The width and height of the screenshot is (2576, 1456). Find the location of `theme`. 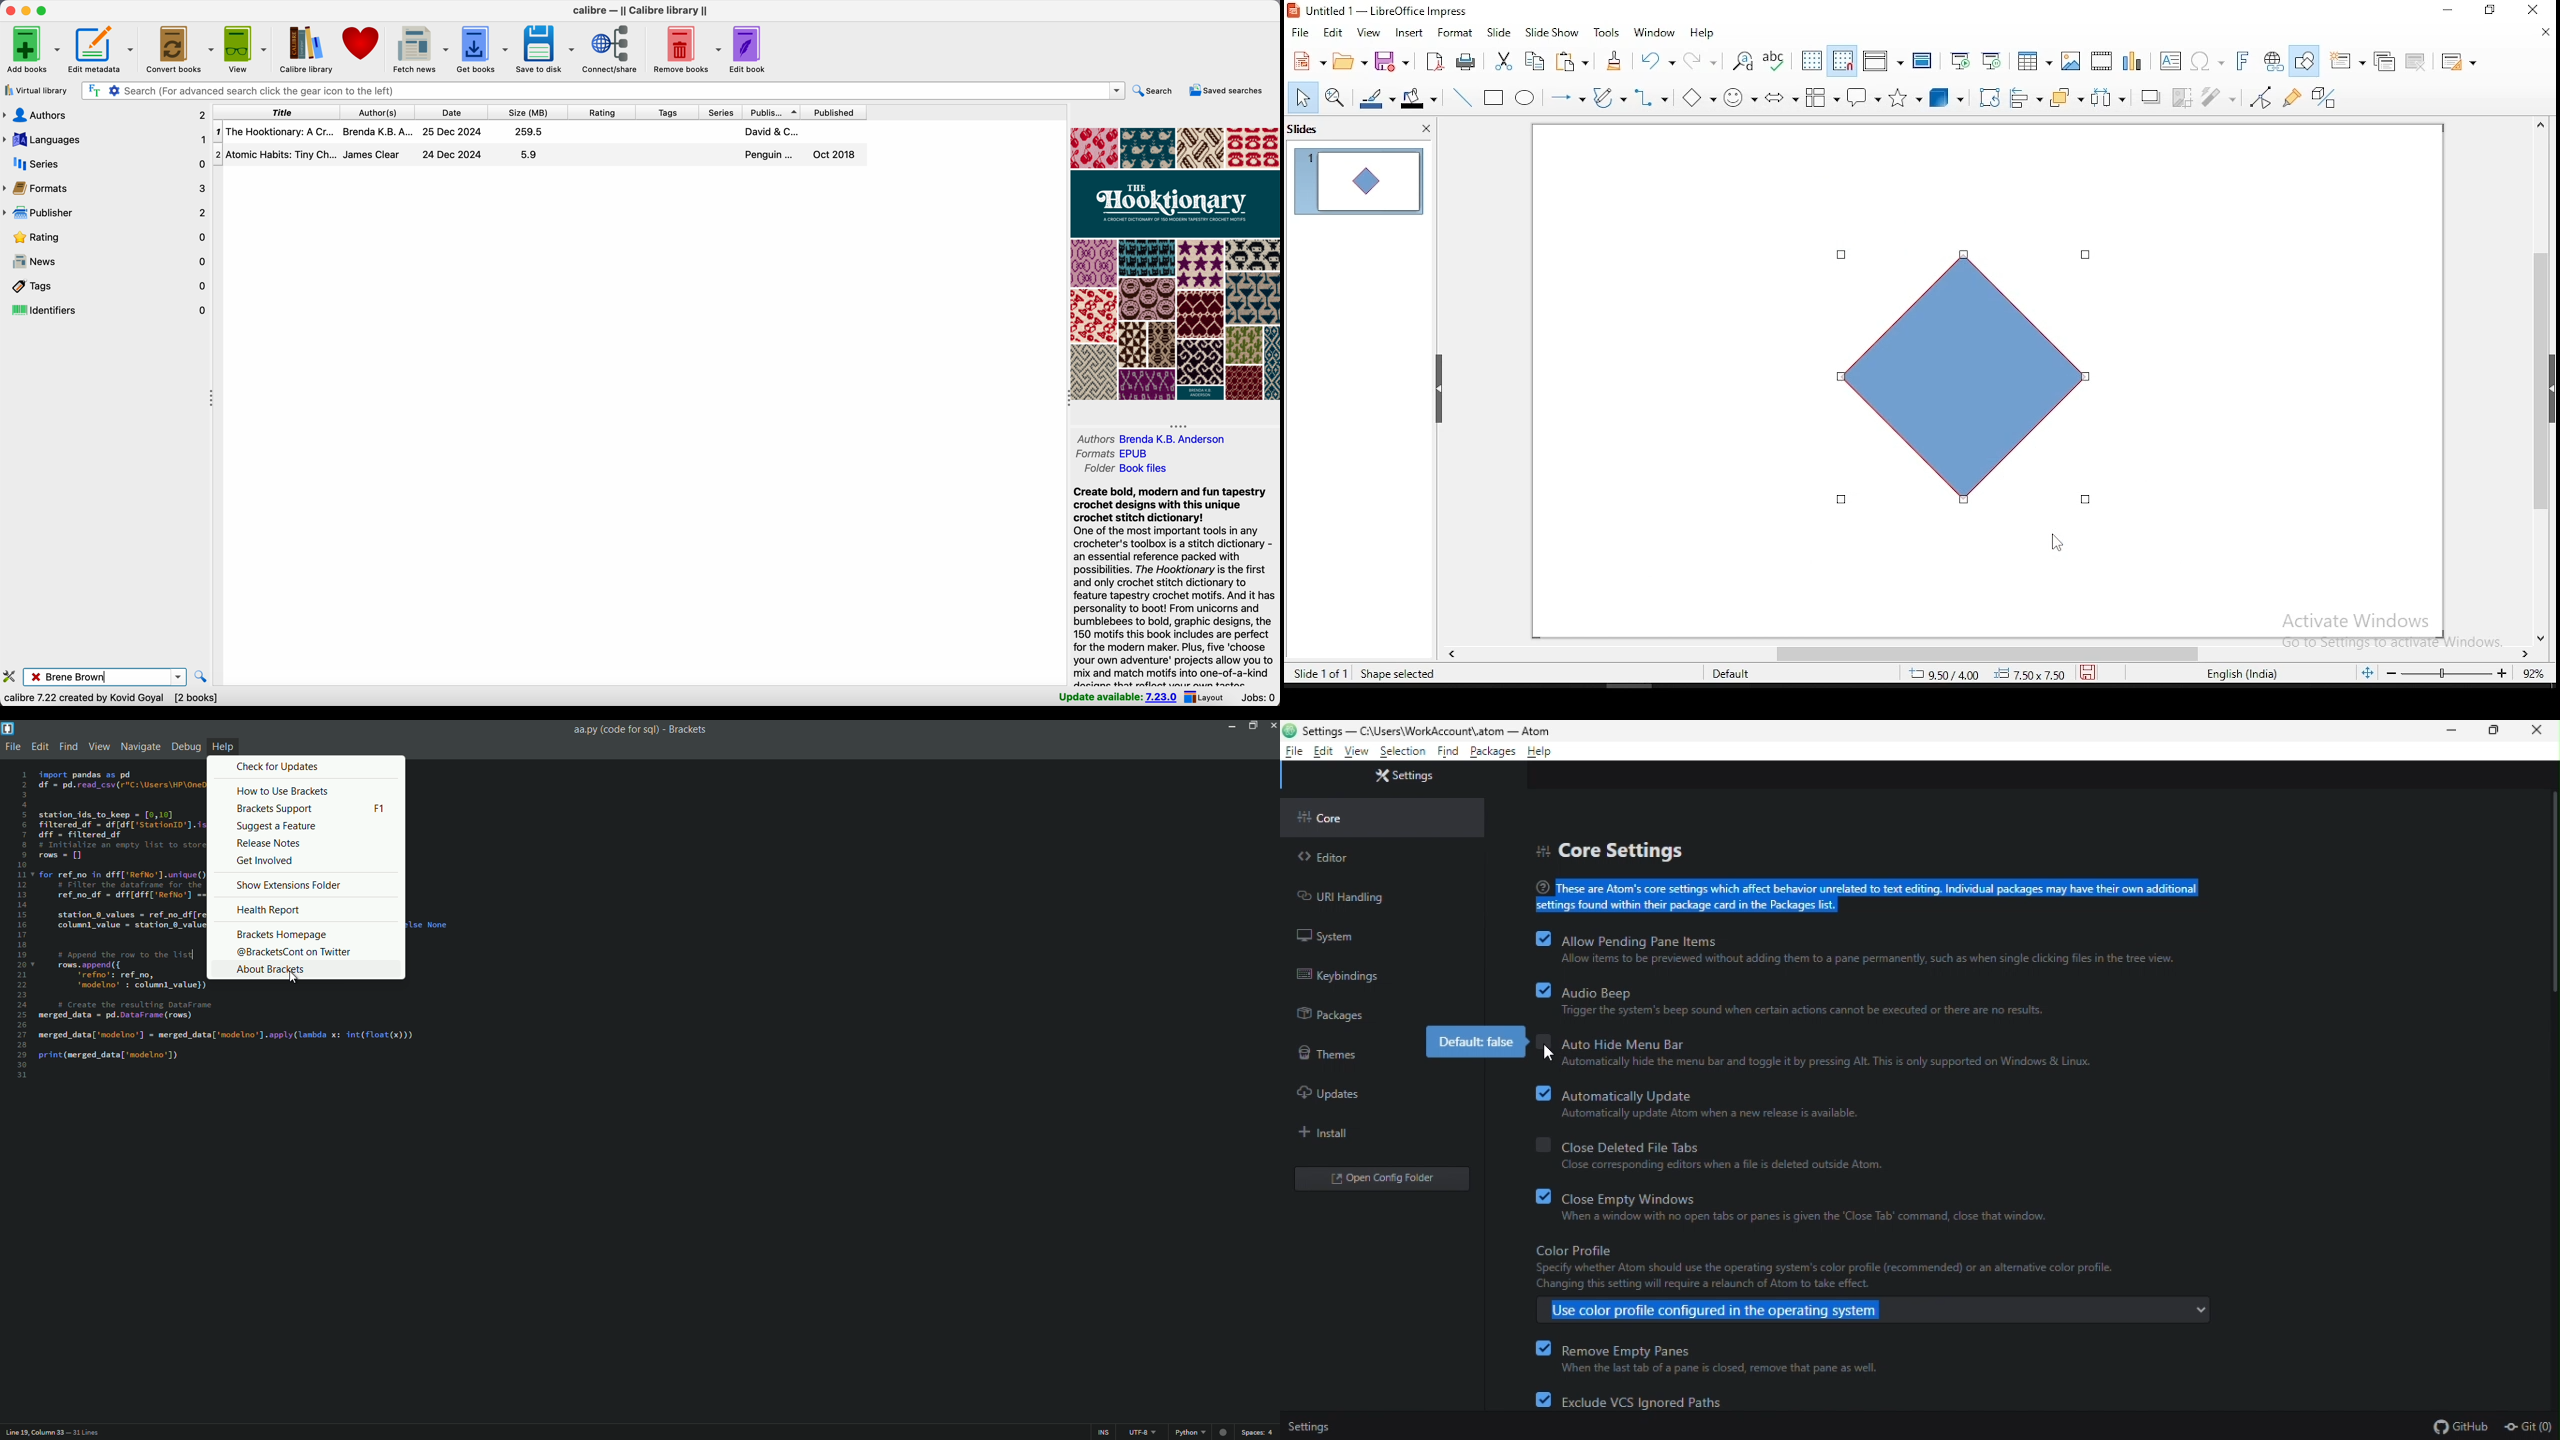

theme is located at coordinates (1328, 1053).